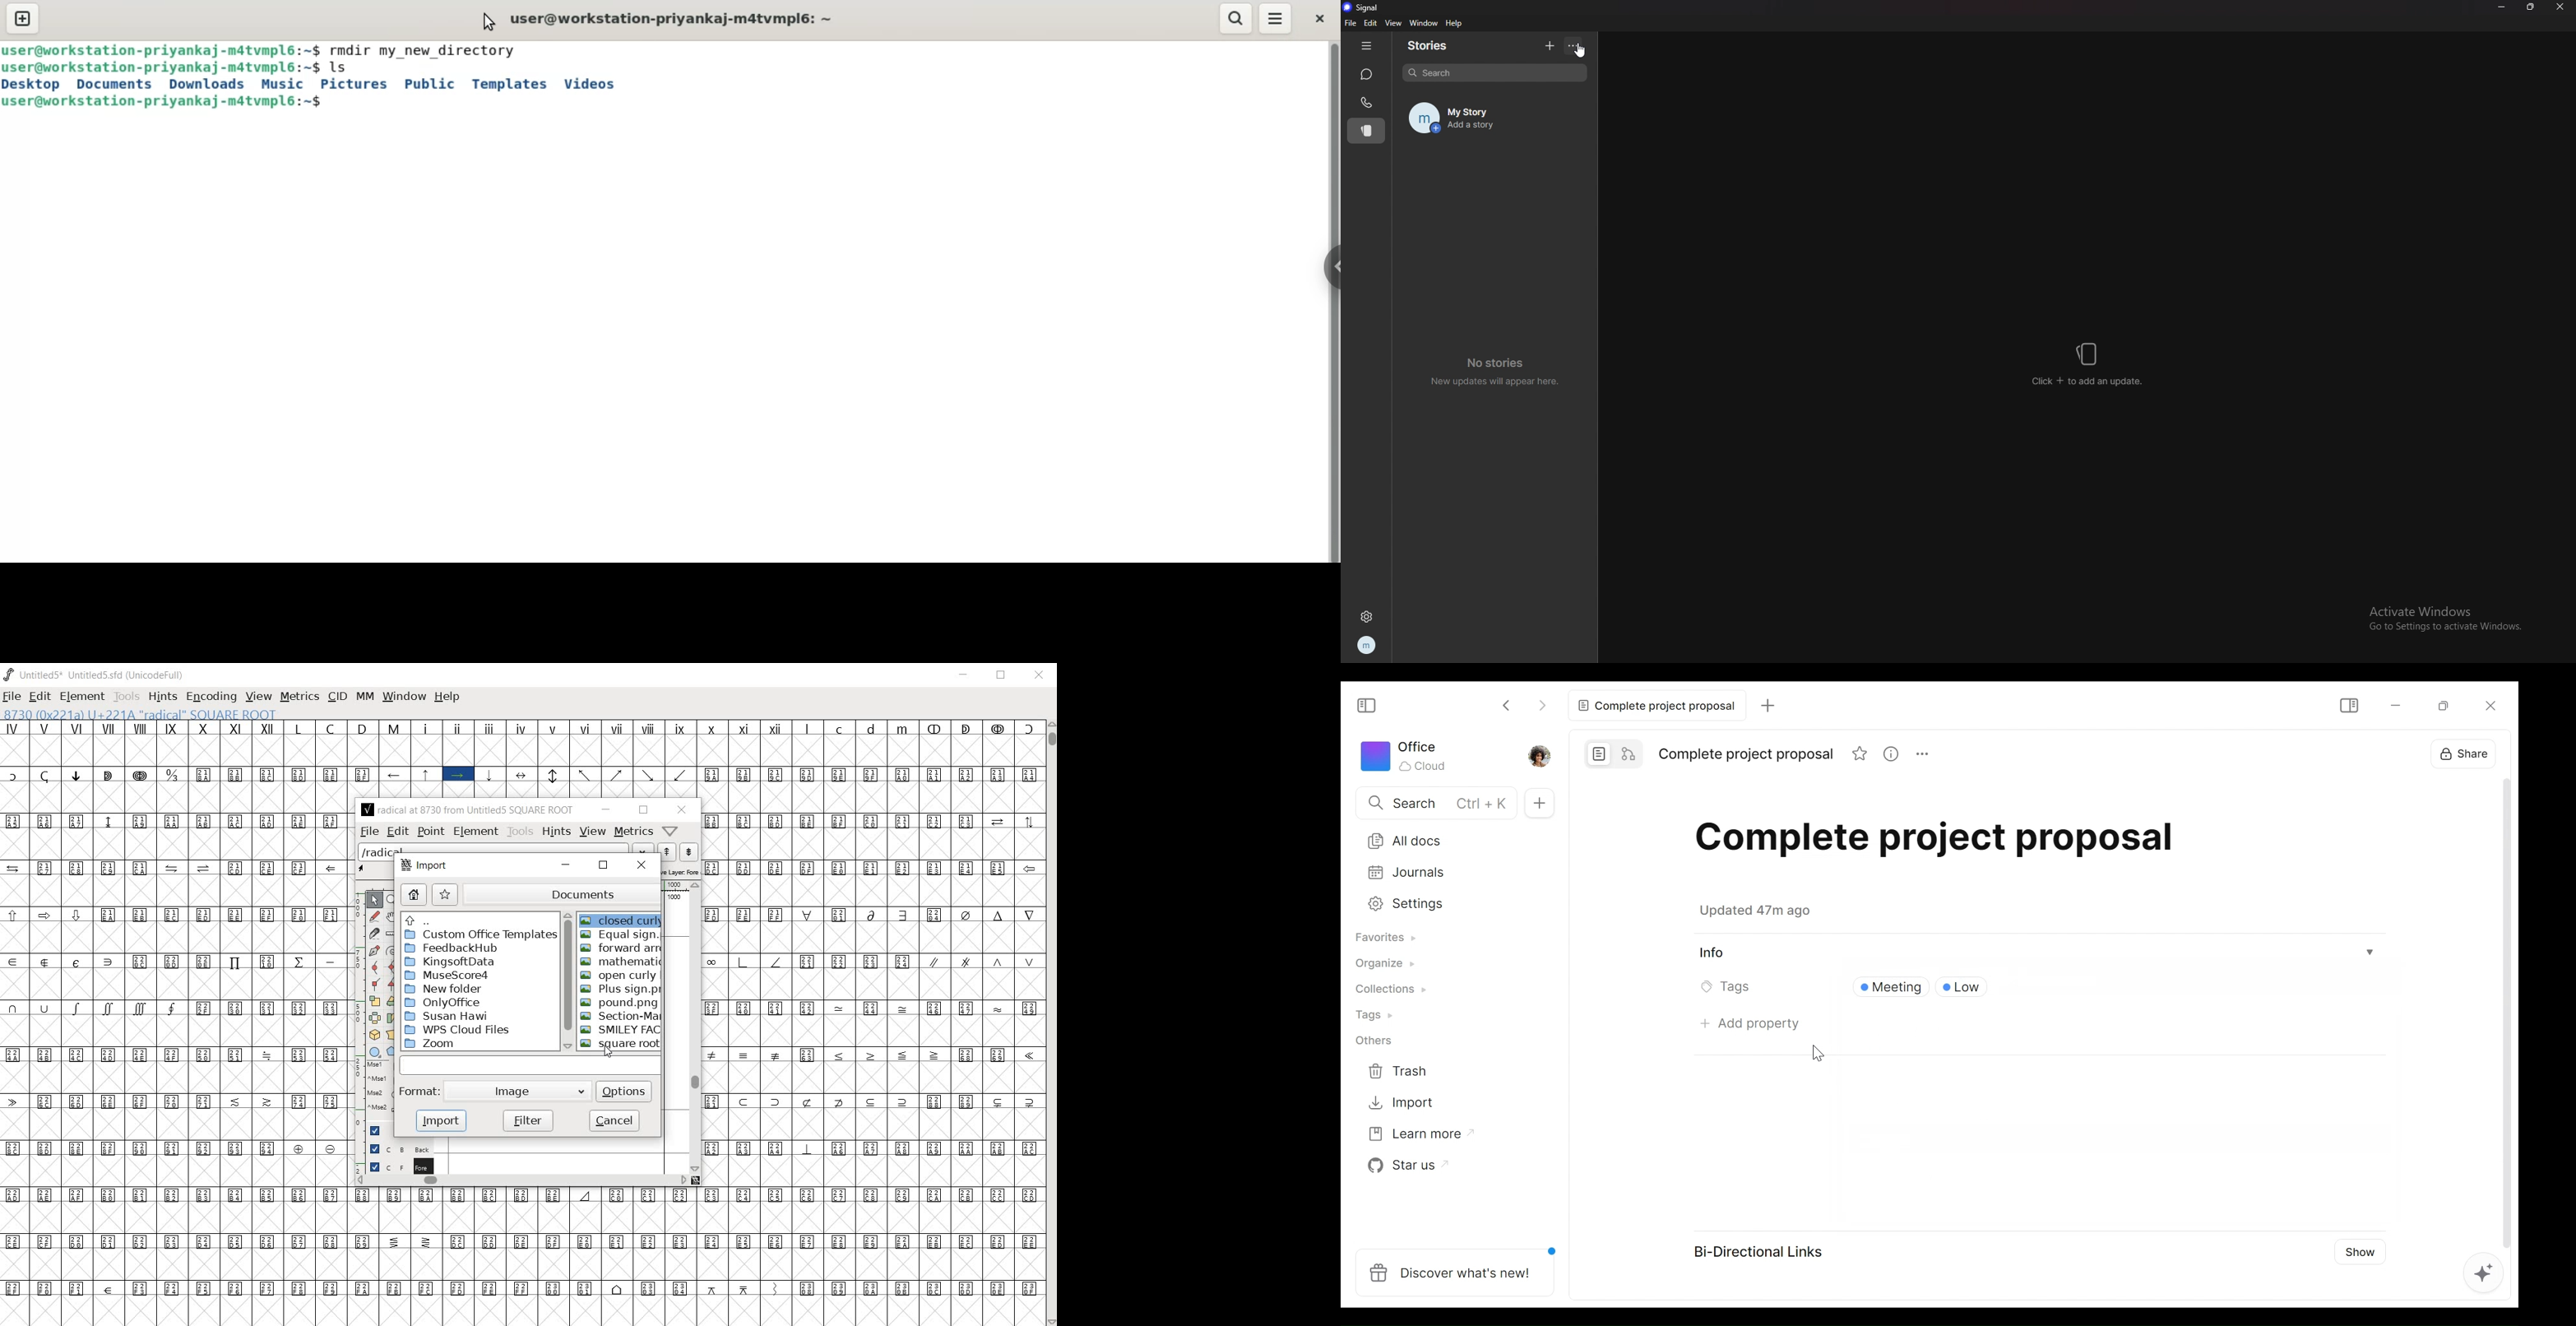 Image resolution: width=2576 pixels, height=1344 pixels. What do you see at coordinates (1583, 53) in the screenshot?
I see `cursor` at bounding box center [1583, 53].